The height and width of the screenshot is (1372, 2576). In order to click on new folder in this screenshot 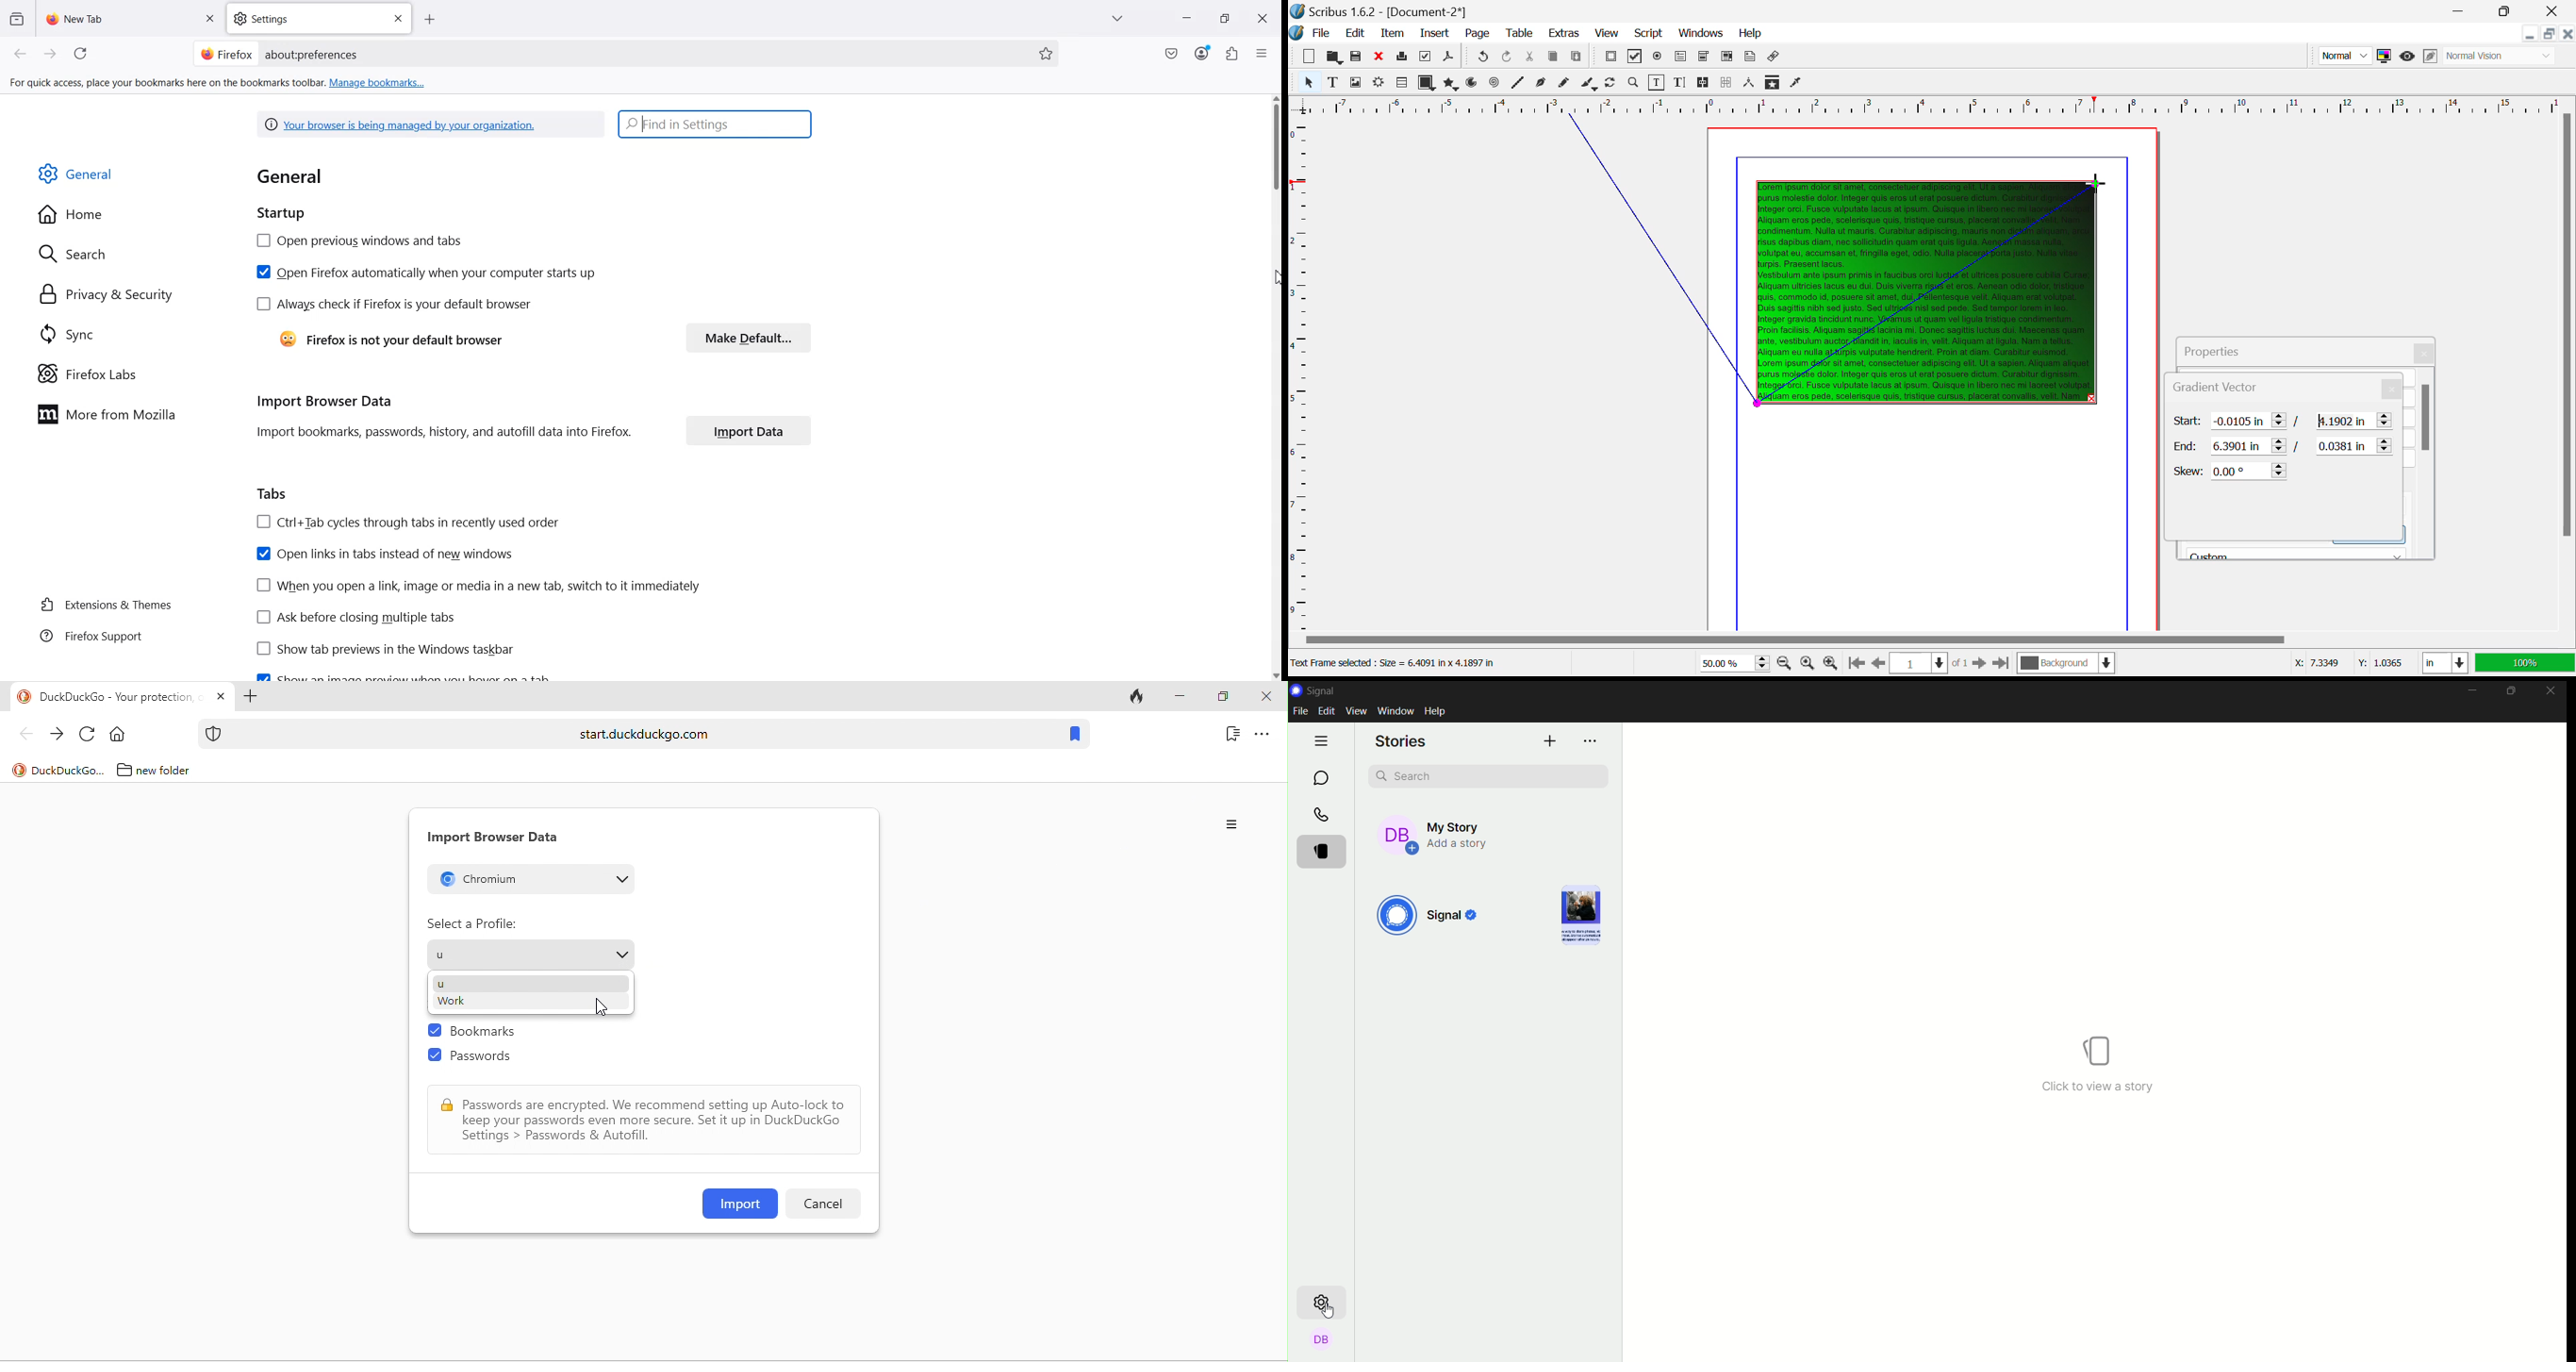, I will do `click(171, 770)`.